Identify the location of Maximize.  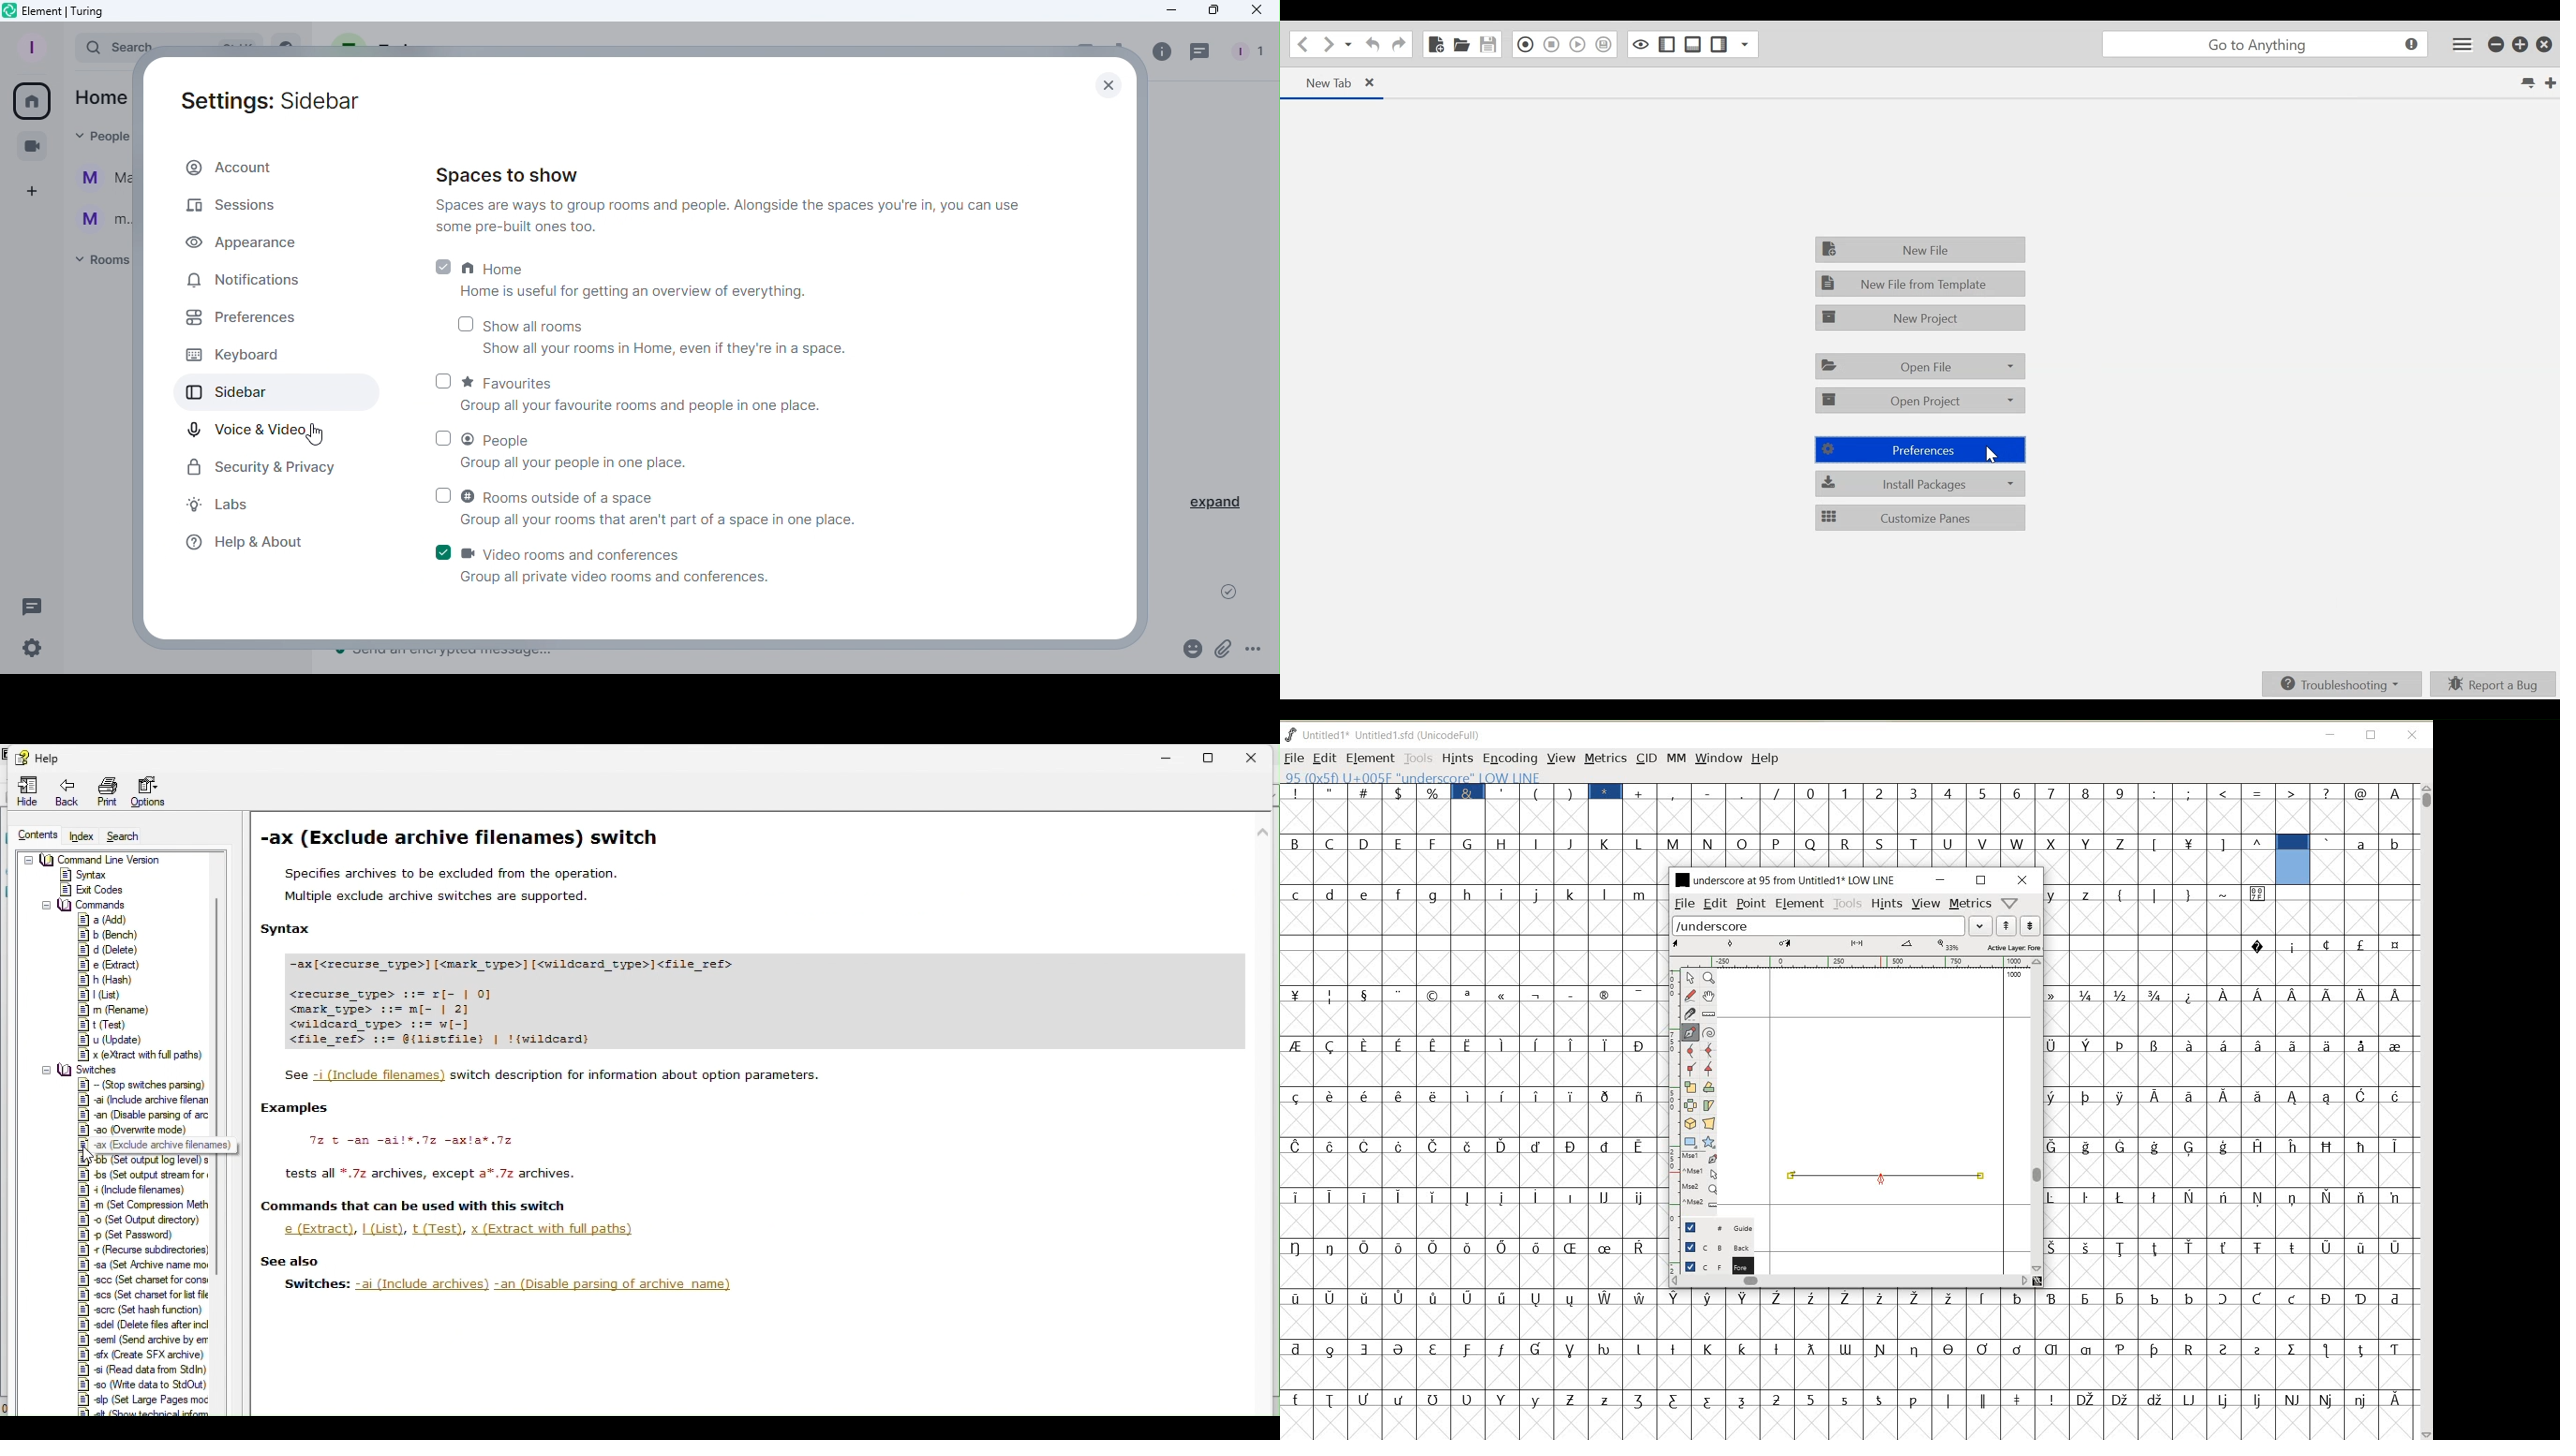
(1207, 11).